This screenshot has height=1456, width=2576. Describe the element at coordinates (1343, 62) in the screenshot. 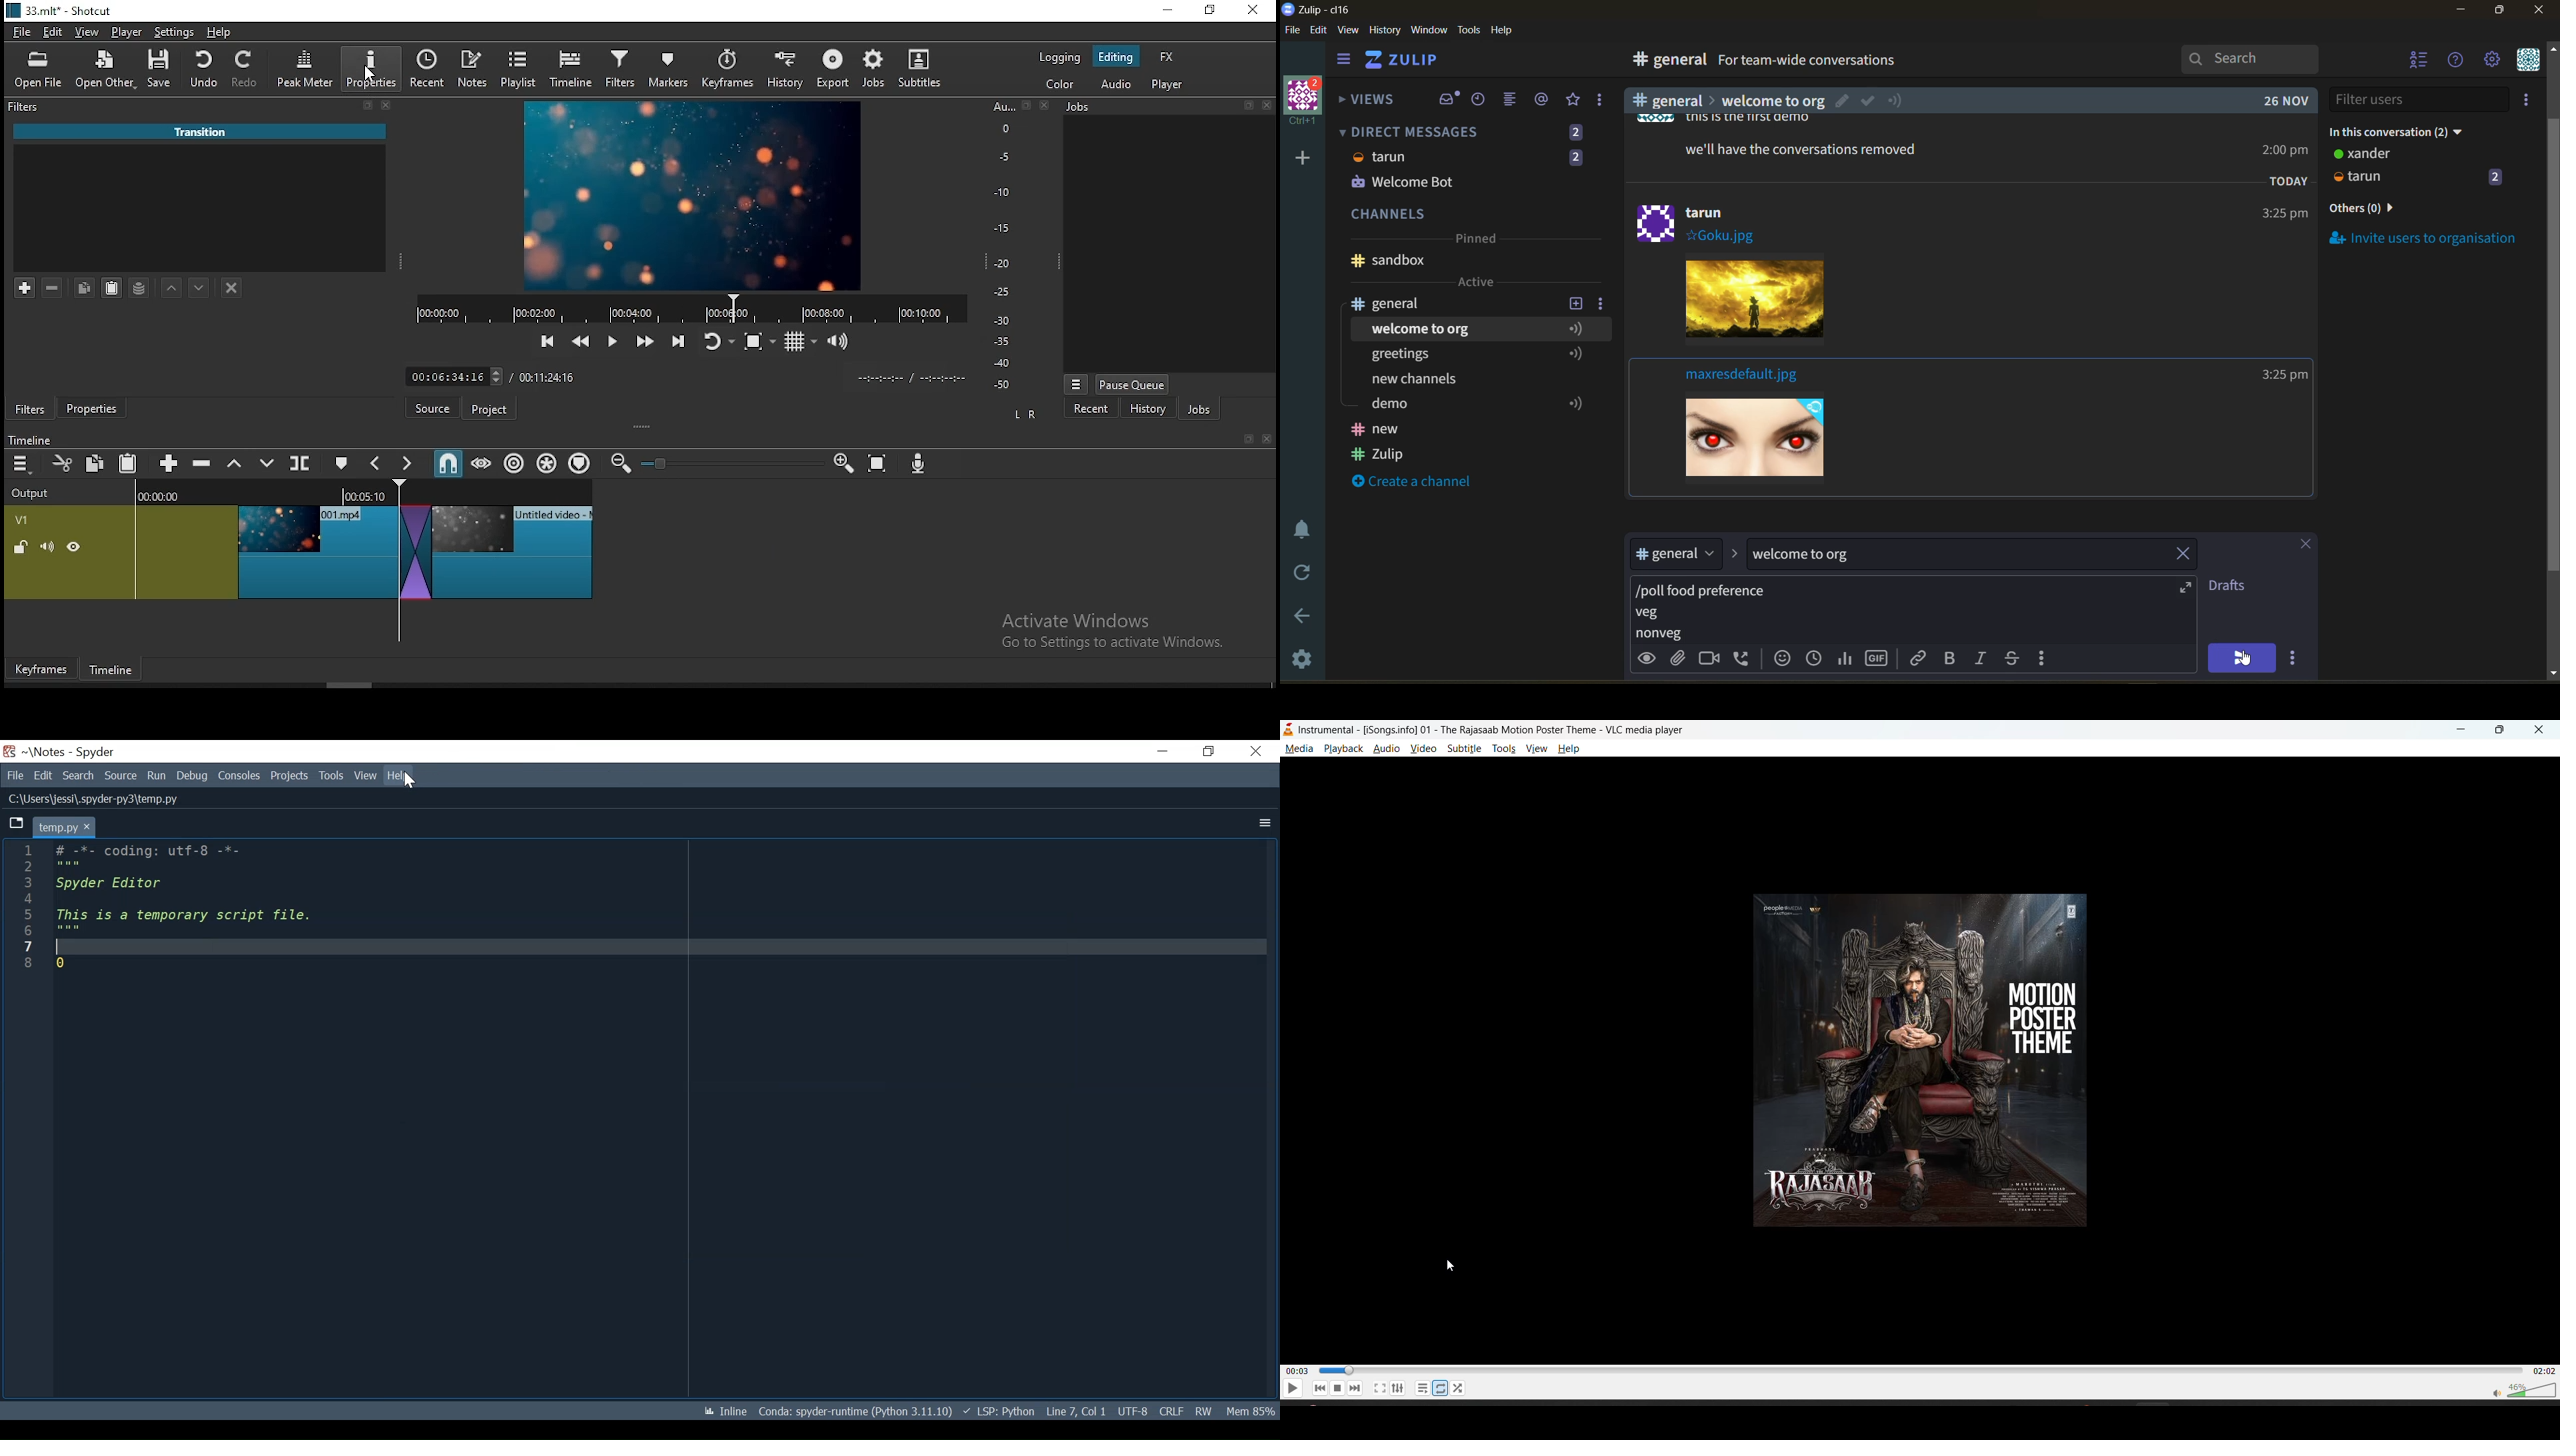

I see `hide side bar` at that location.